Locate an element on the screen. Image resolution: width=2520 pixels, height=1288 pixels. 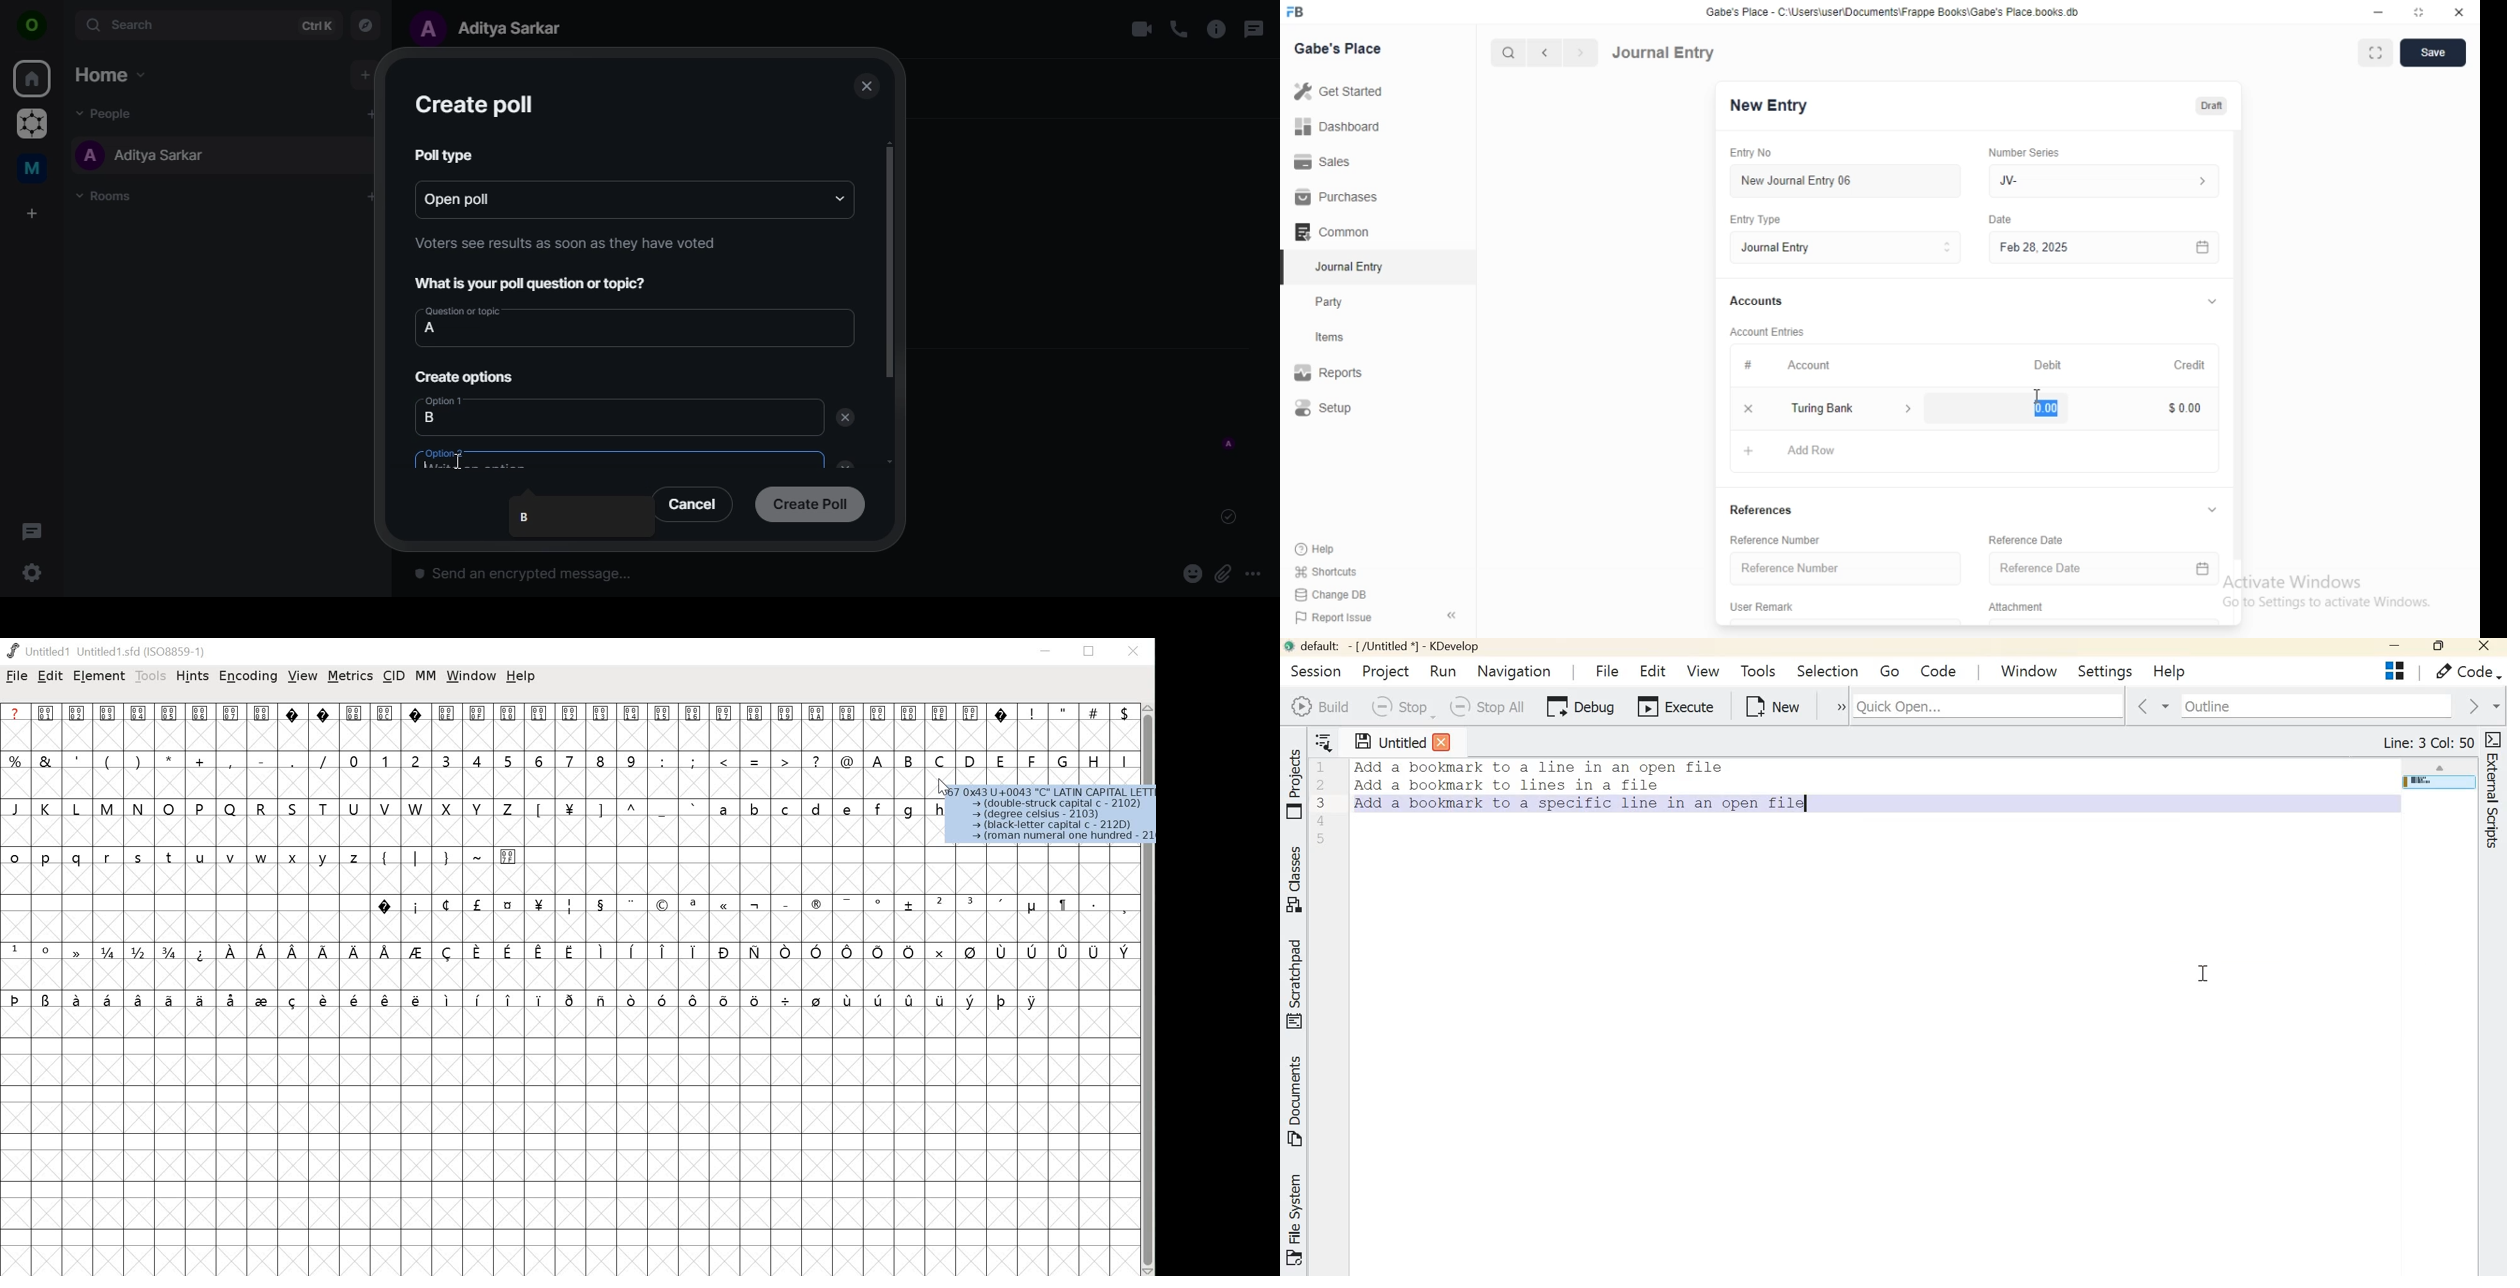
home is located at coordinates (34, 80).